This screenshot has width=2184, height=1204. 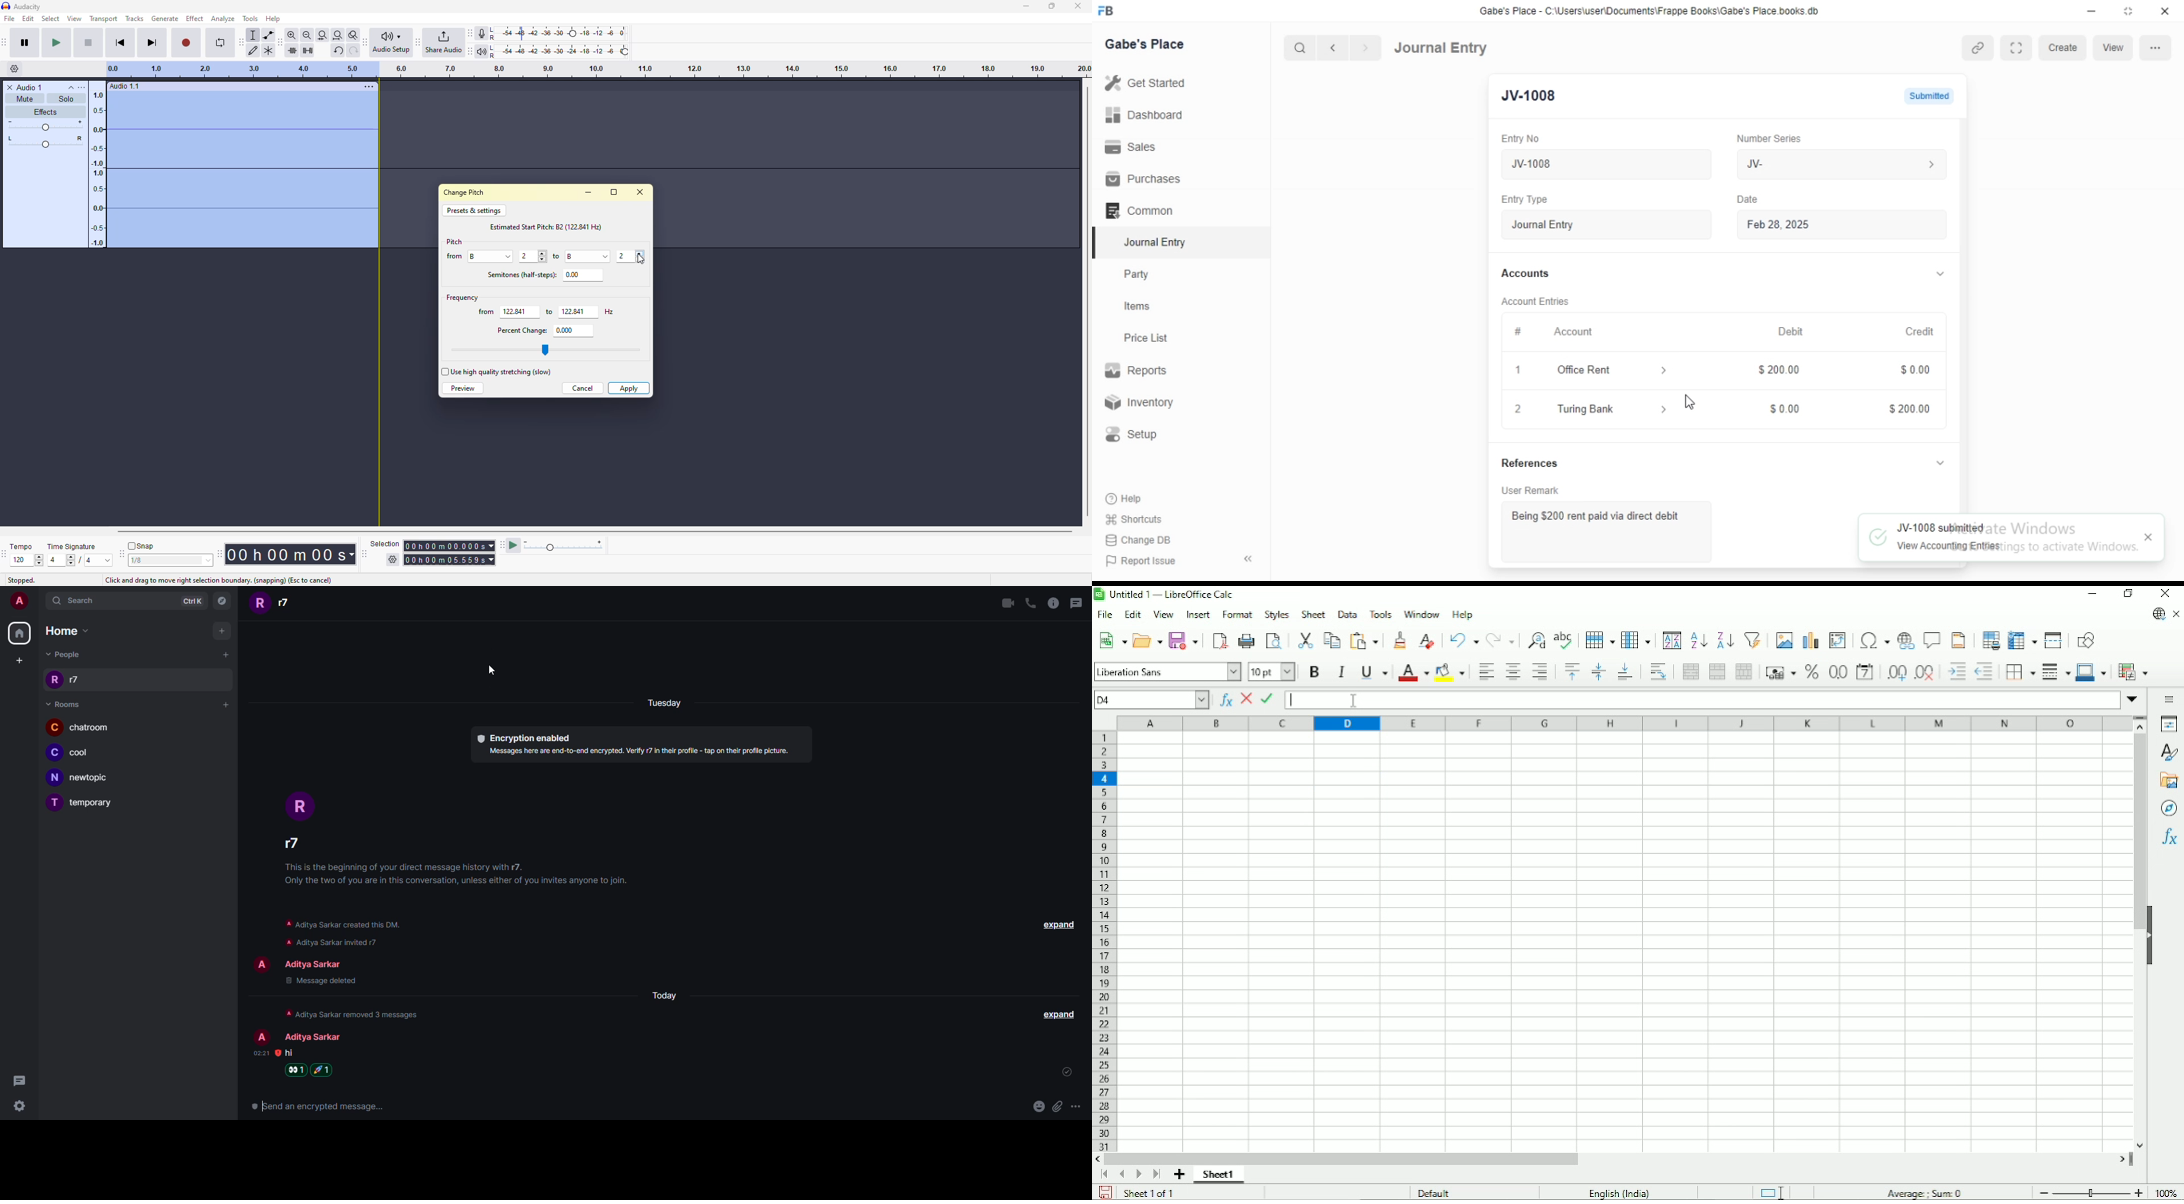 I want to click on info, so click(x=456, y=876).